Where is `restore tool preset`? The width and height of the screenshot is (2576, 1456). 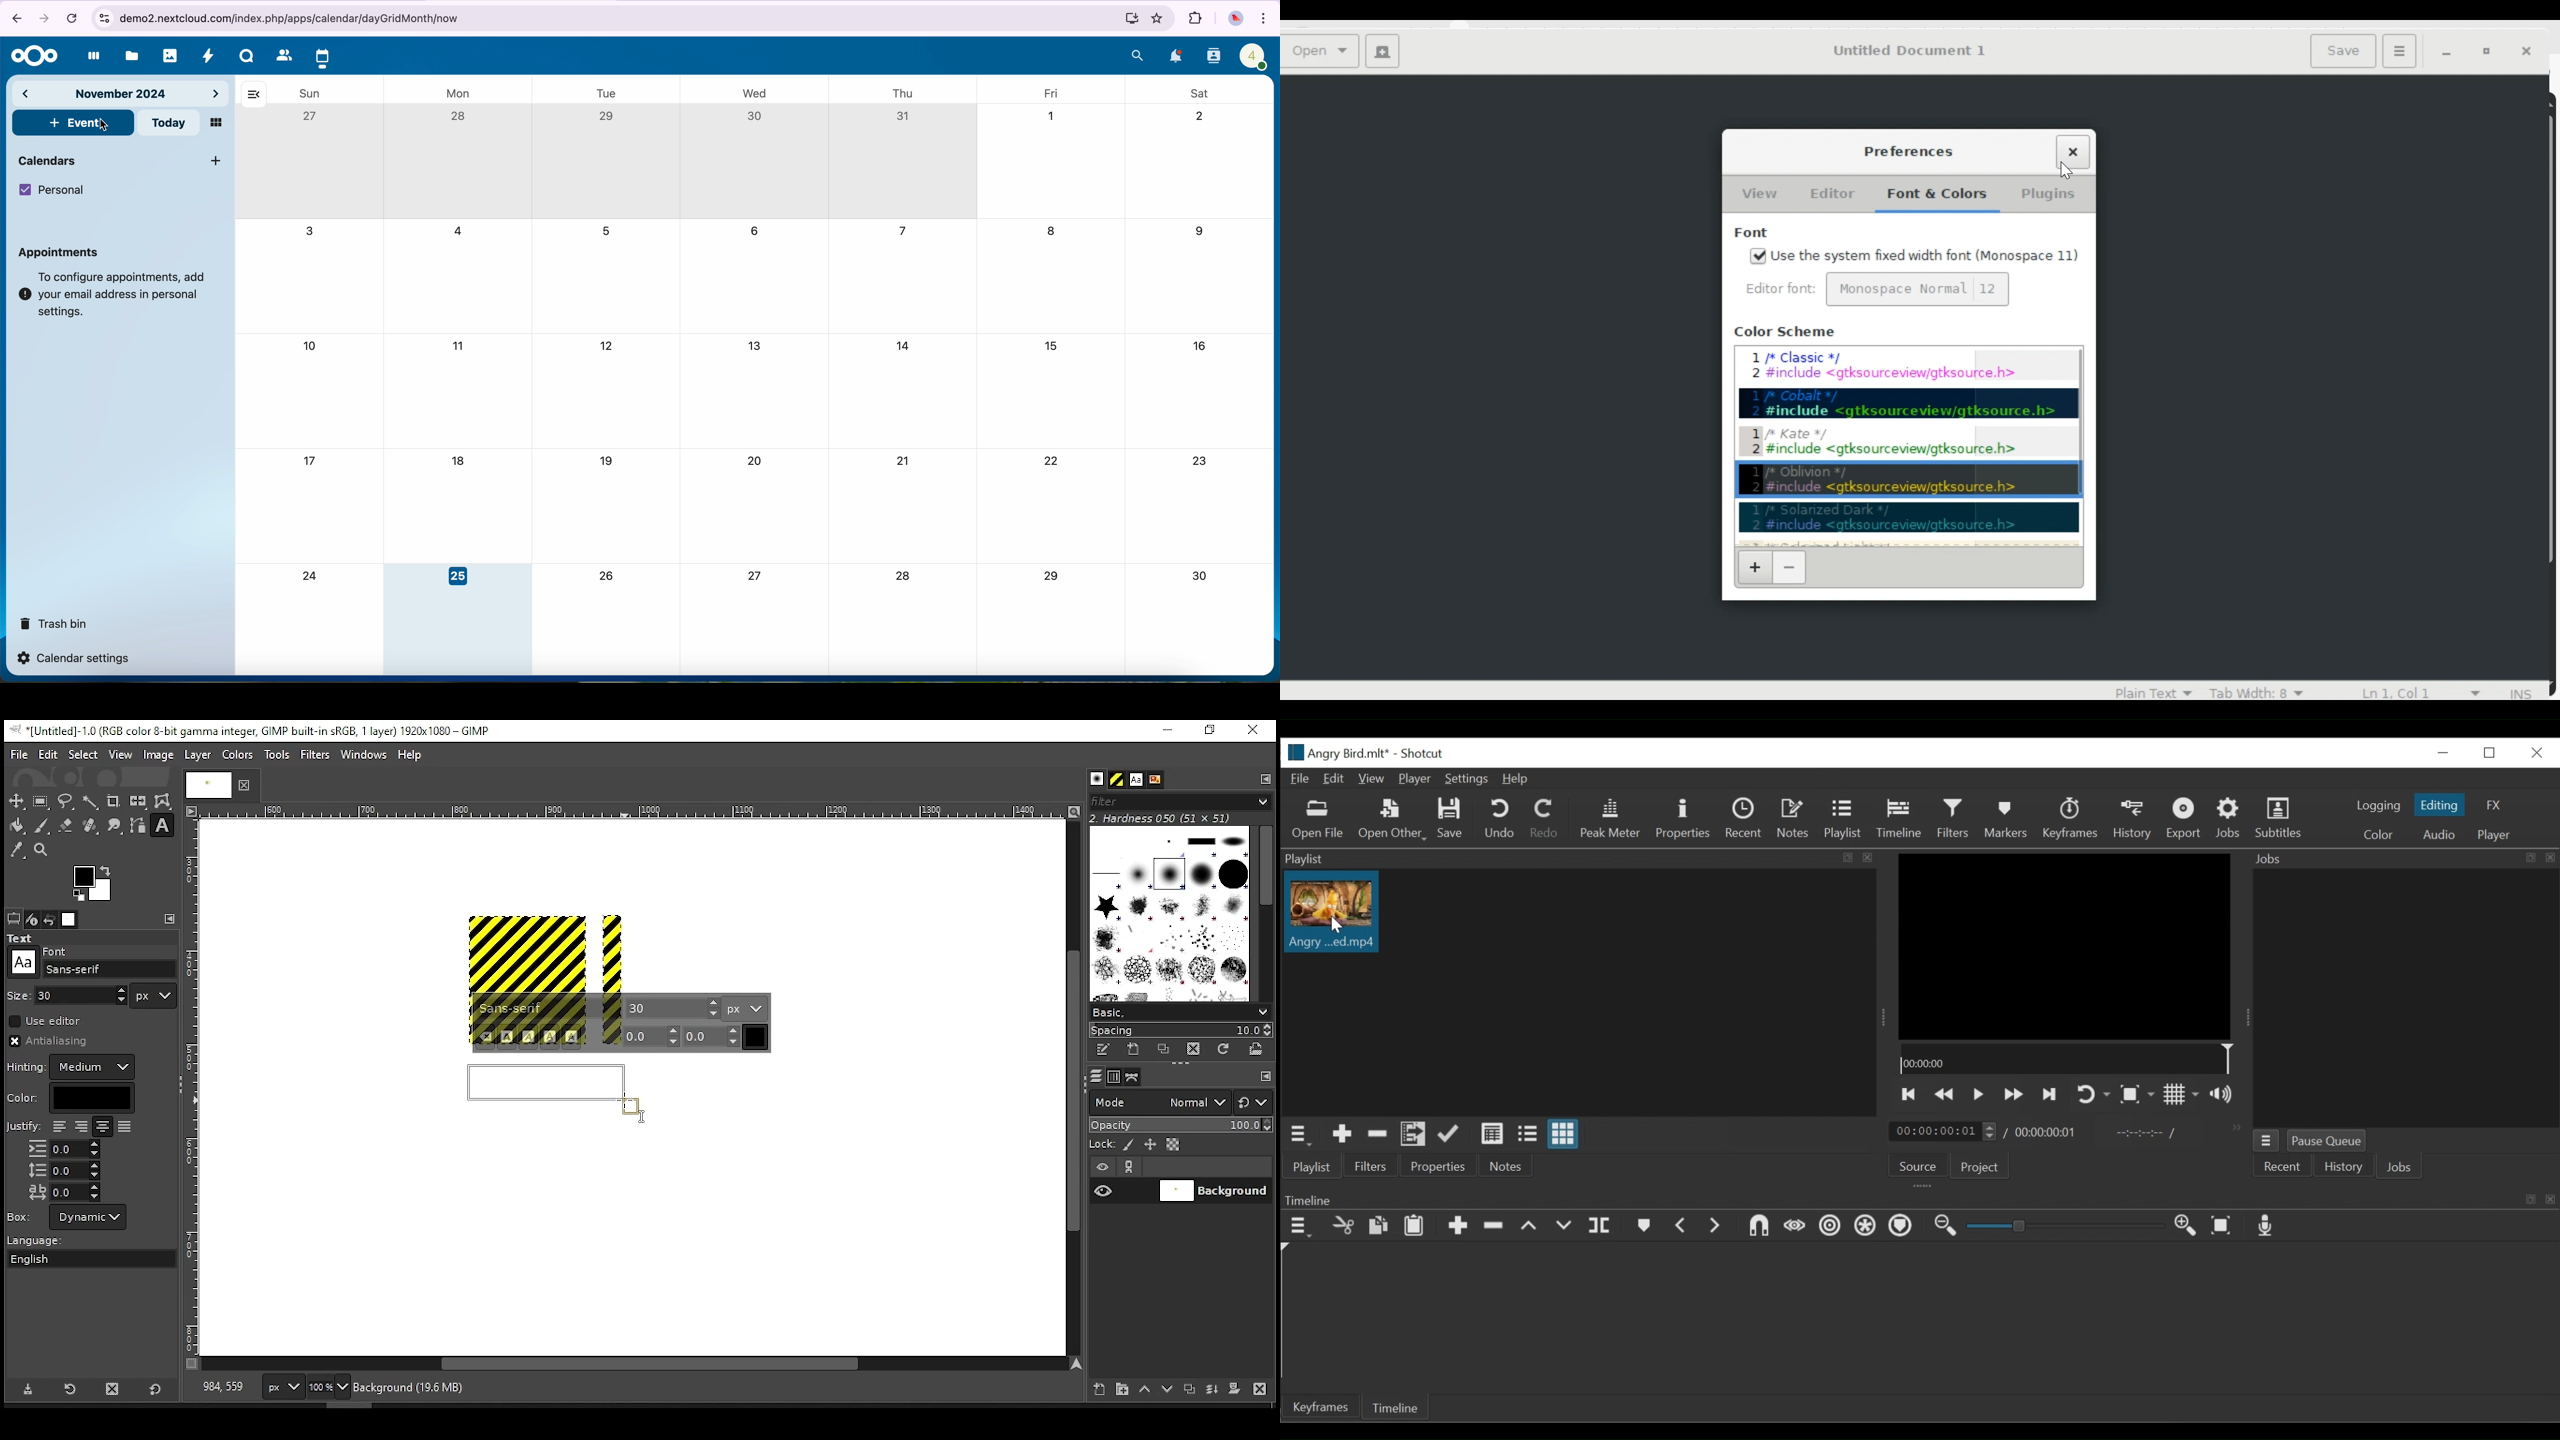 restore tool preset is located at coordinates (72, 1387).